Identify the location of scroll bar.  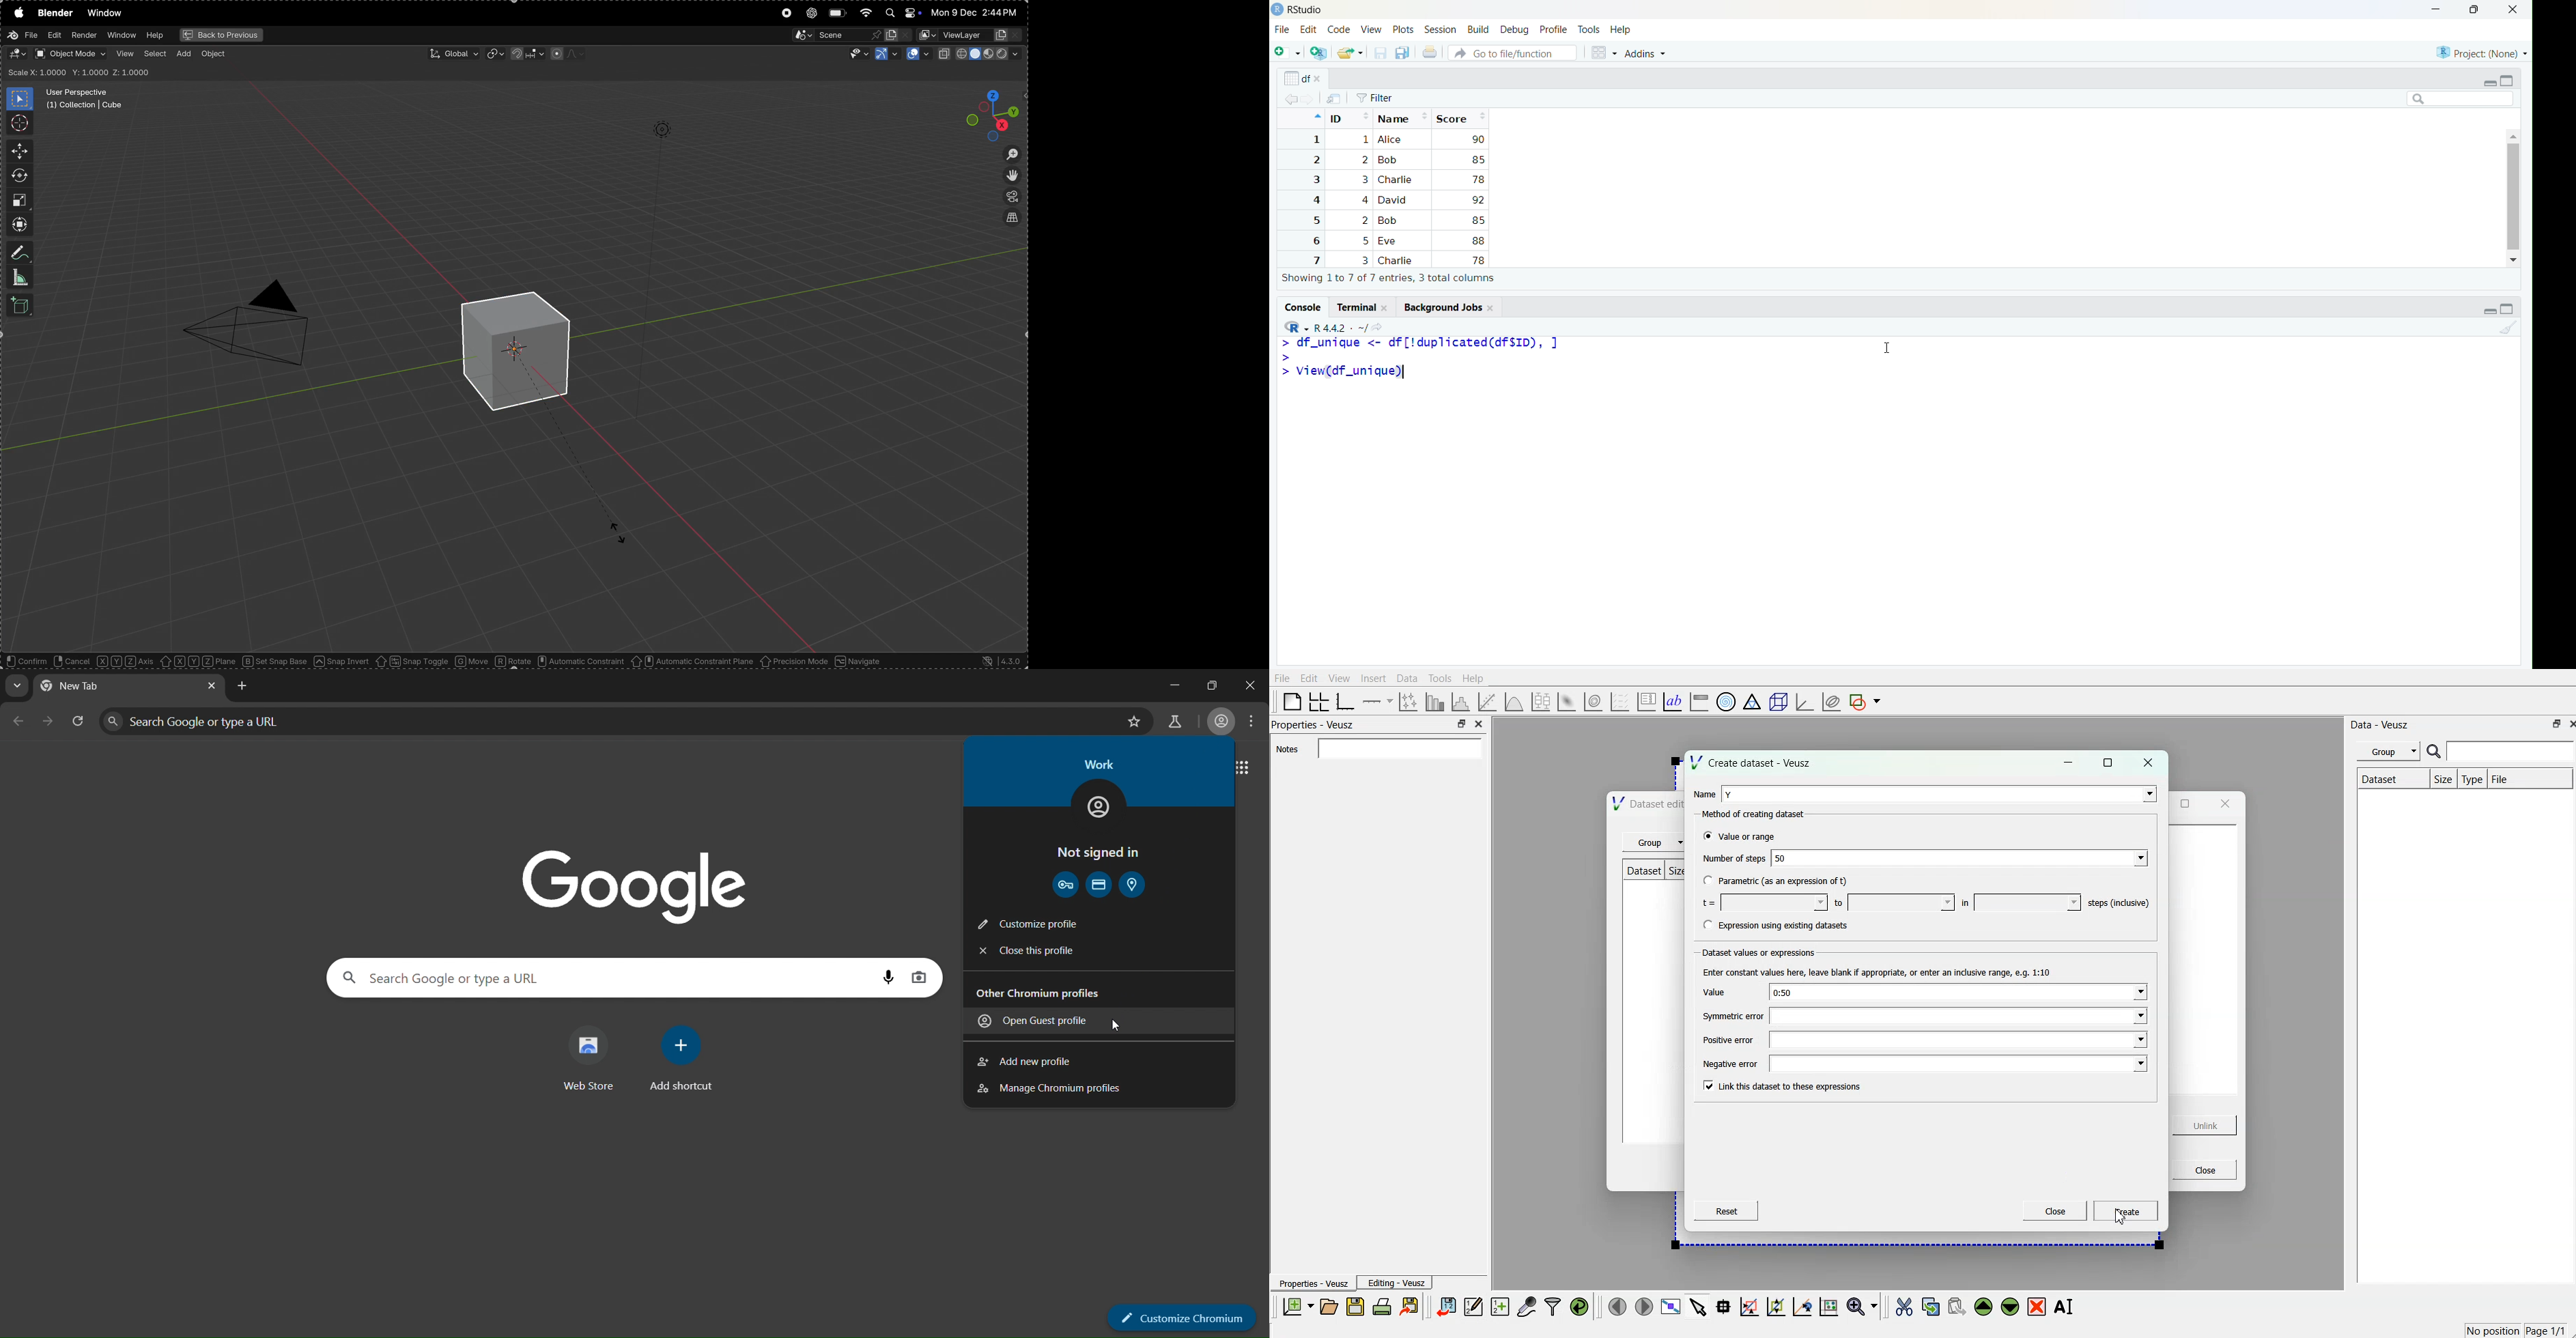
(2513, 196).